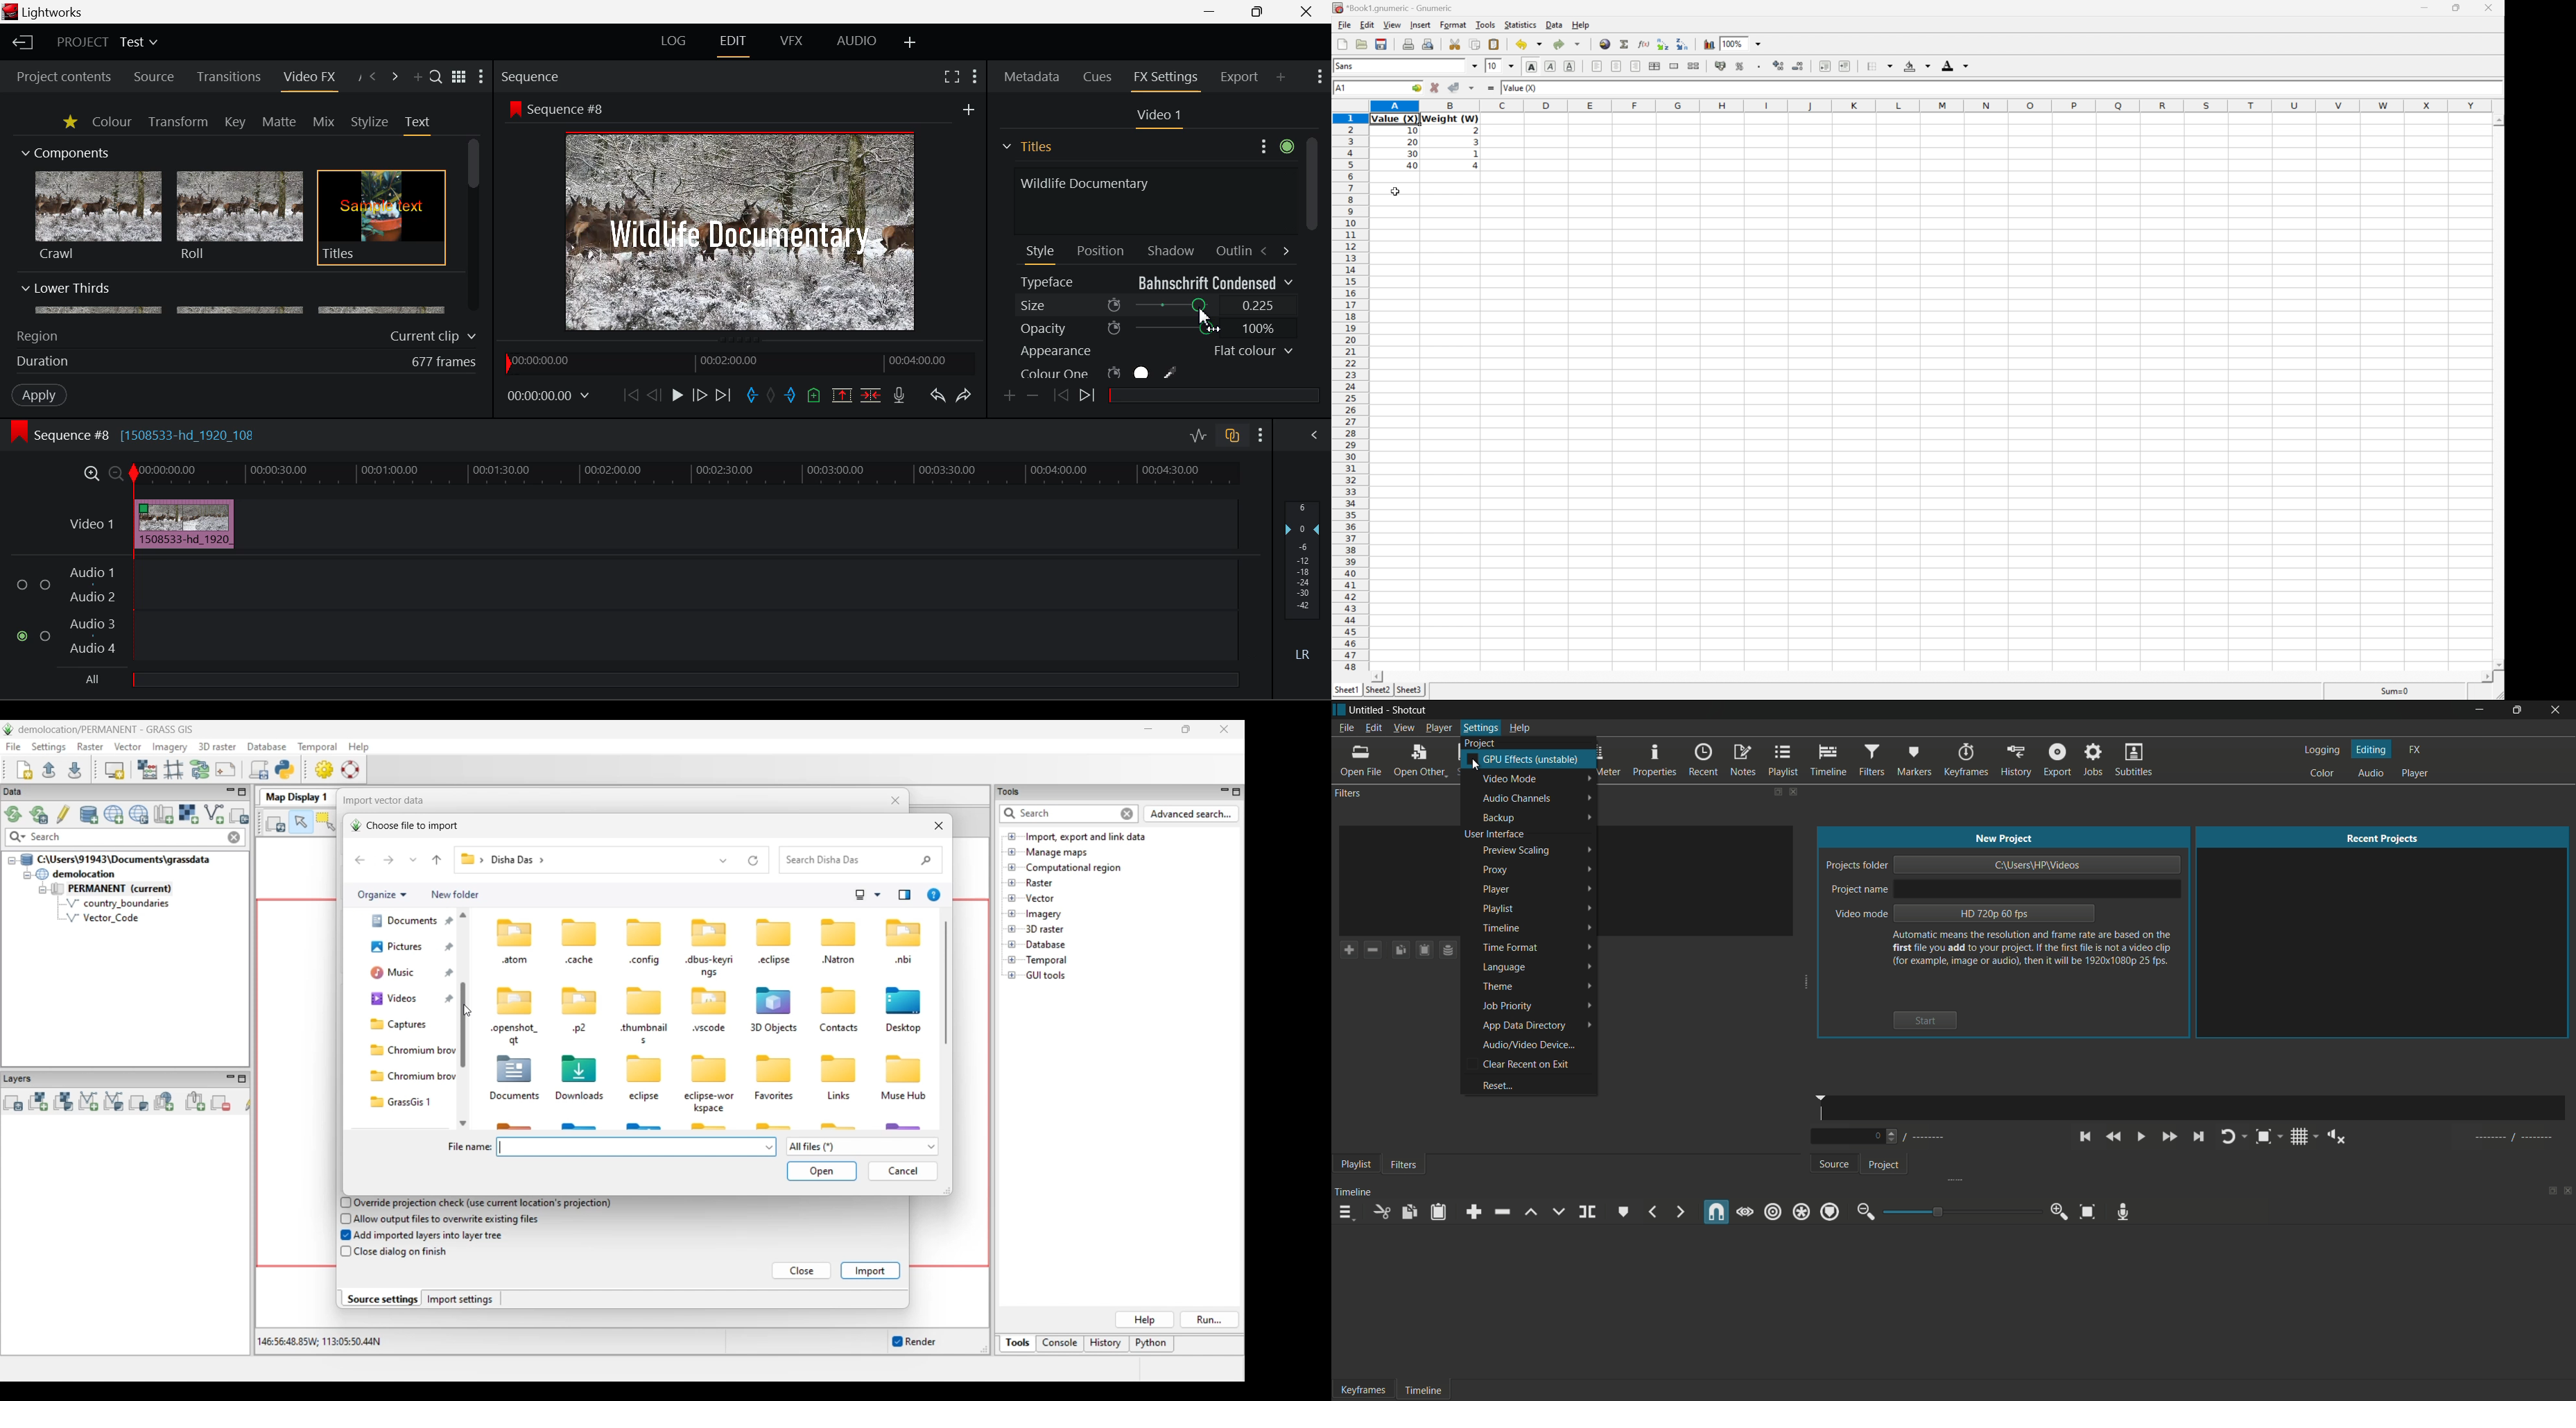 The width and height of the screenshot is (2576, 1428). What do you see at coordinates (1342, 86) in the screenshot?
I see `A1` at bounding box center [1342, 86].